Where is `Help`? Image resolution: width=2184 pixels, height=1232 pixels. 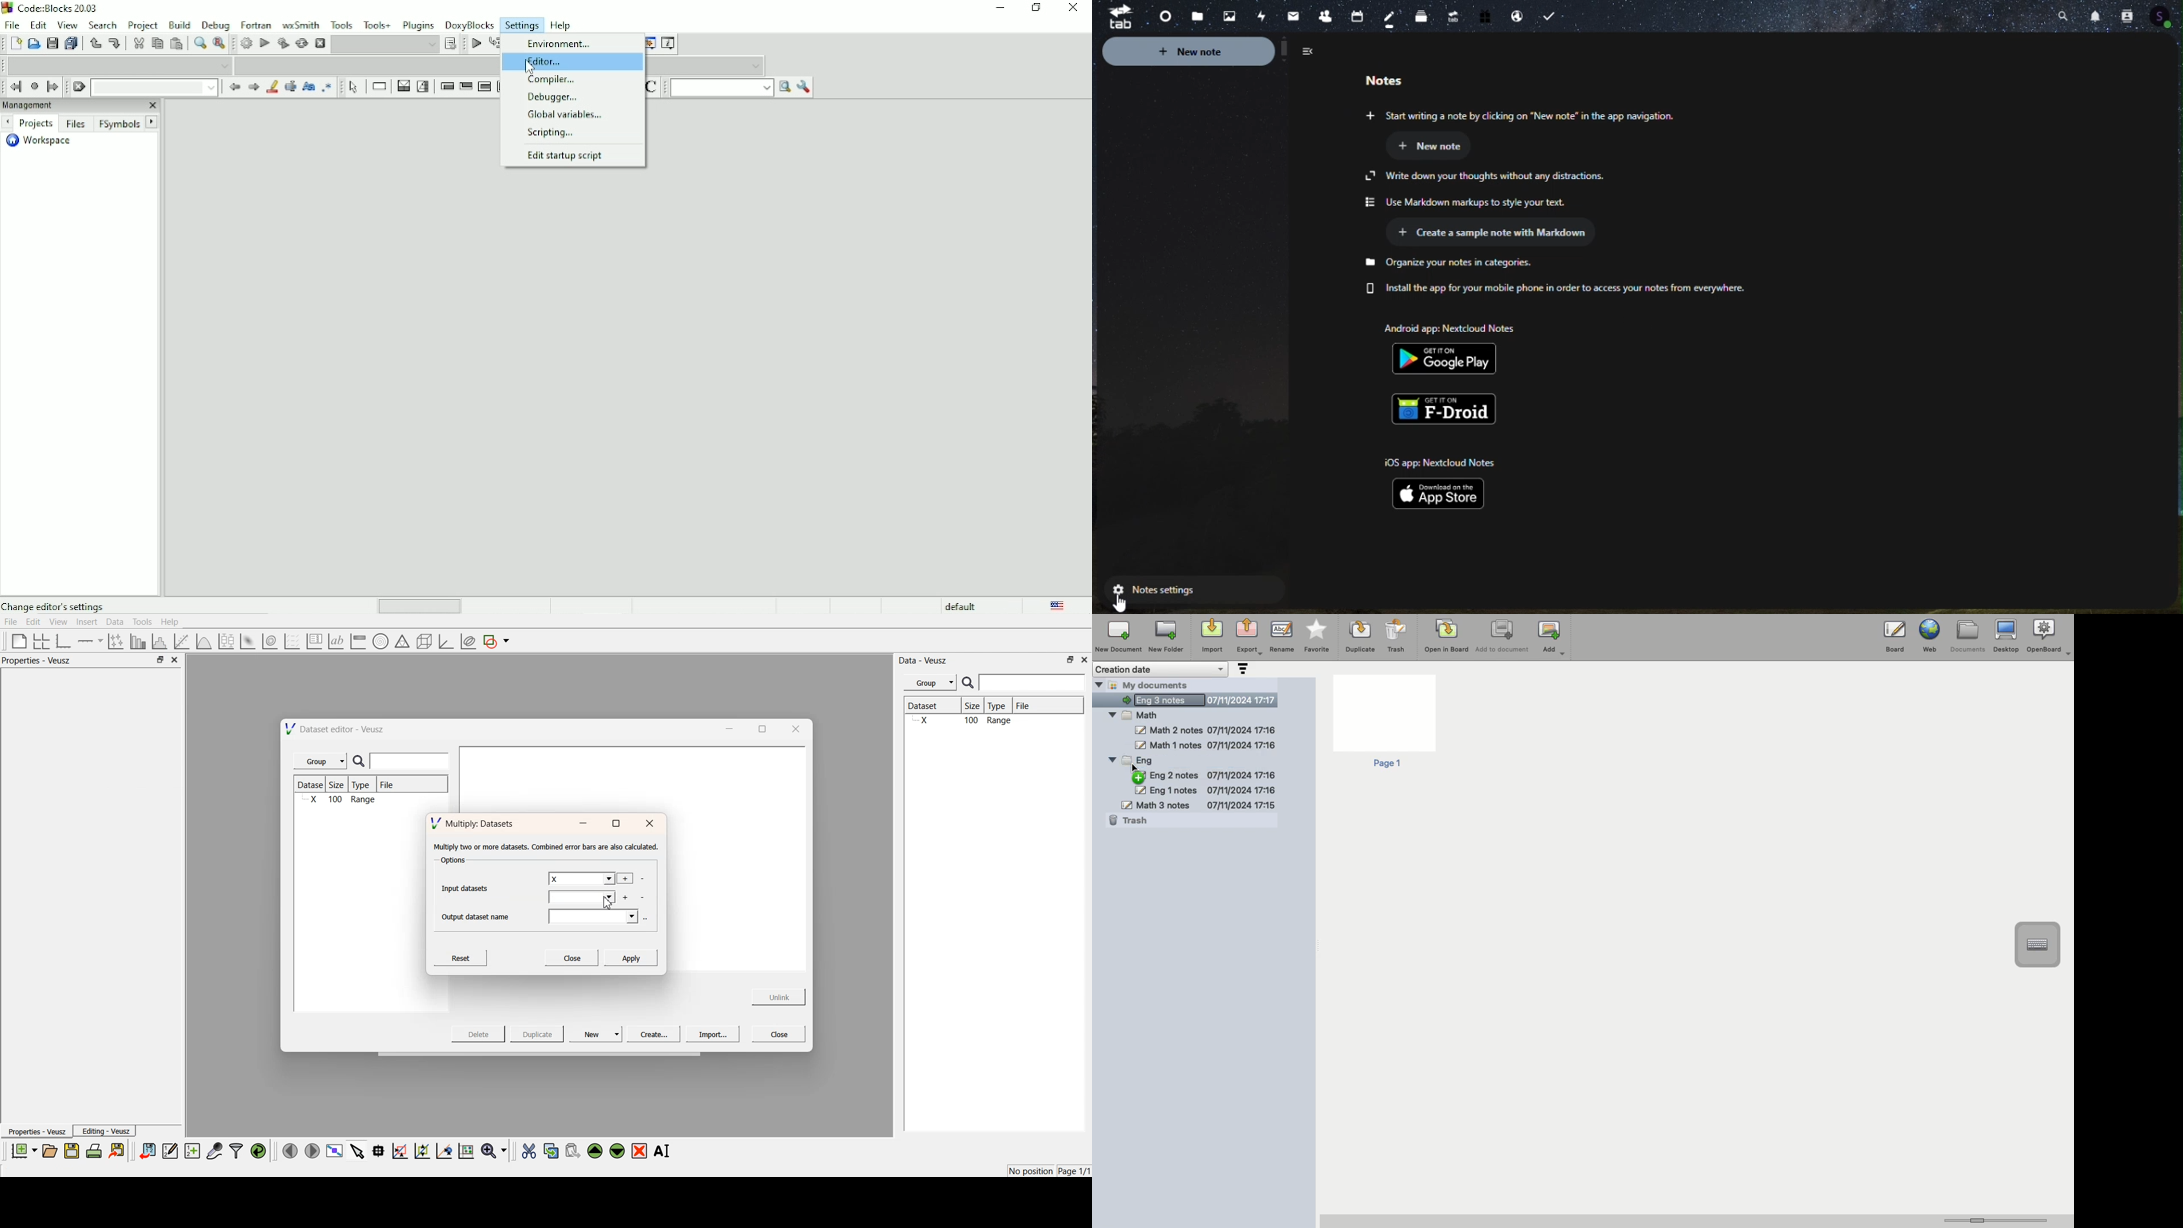 Help is located at coordinates (562, 25).